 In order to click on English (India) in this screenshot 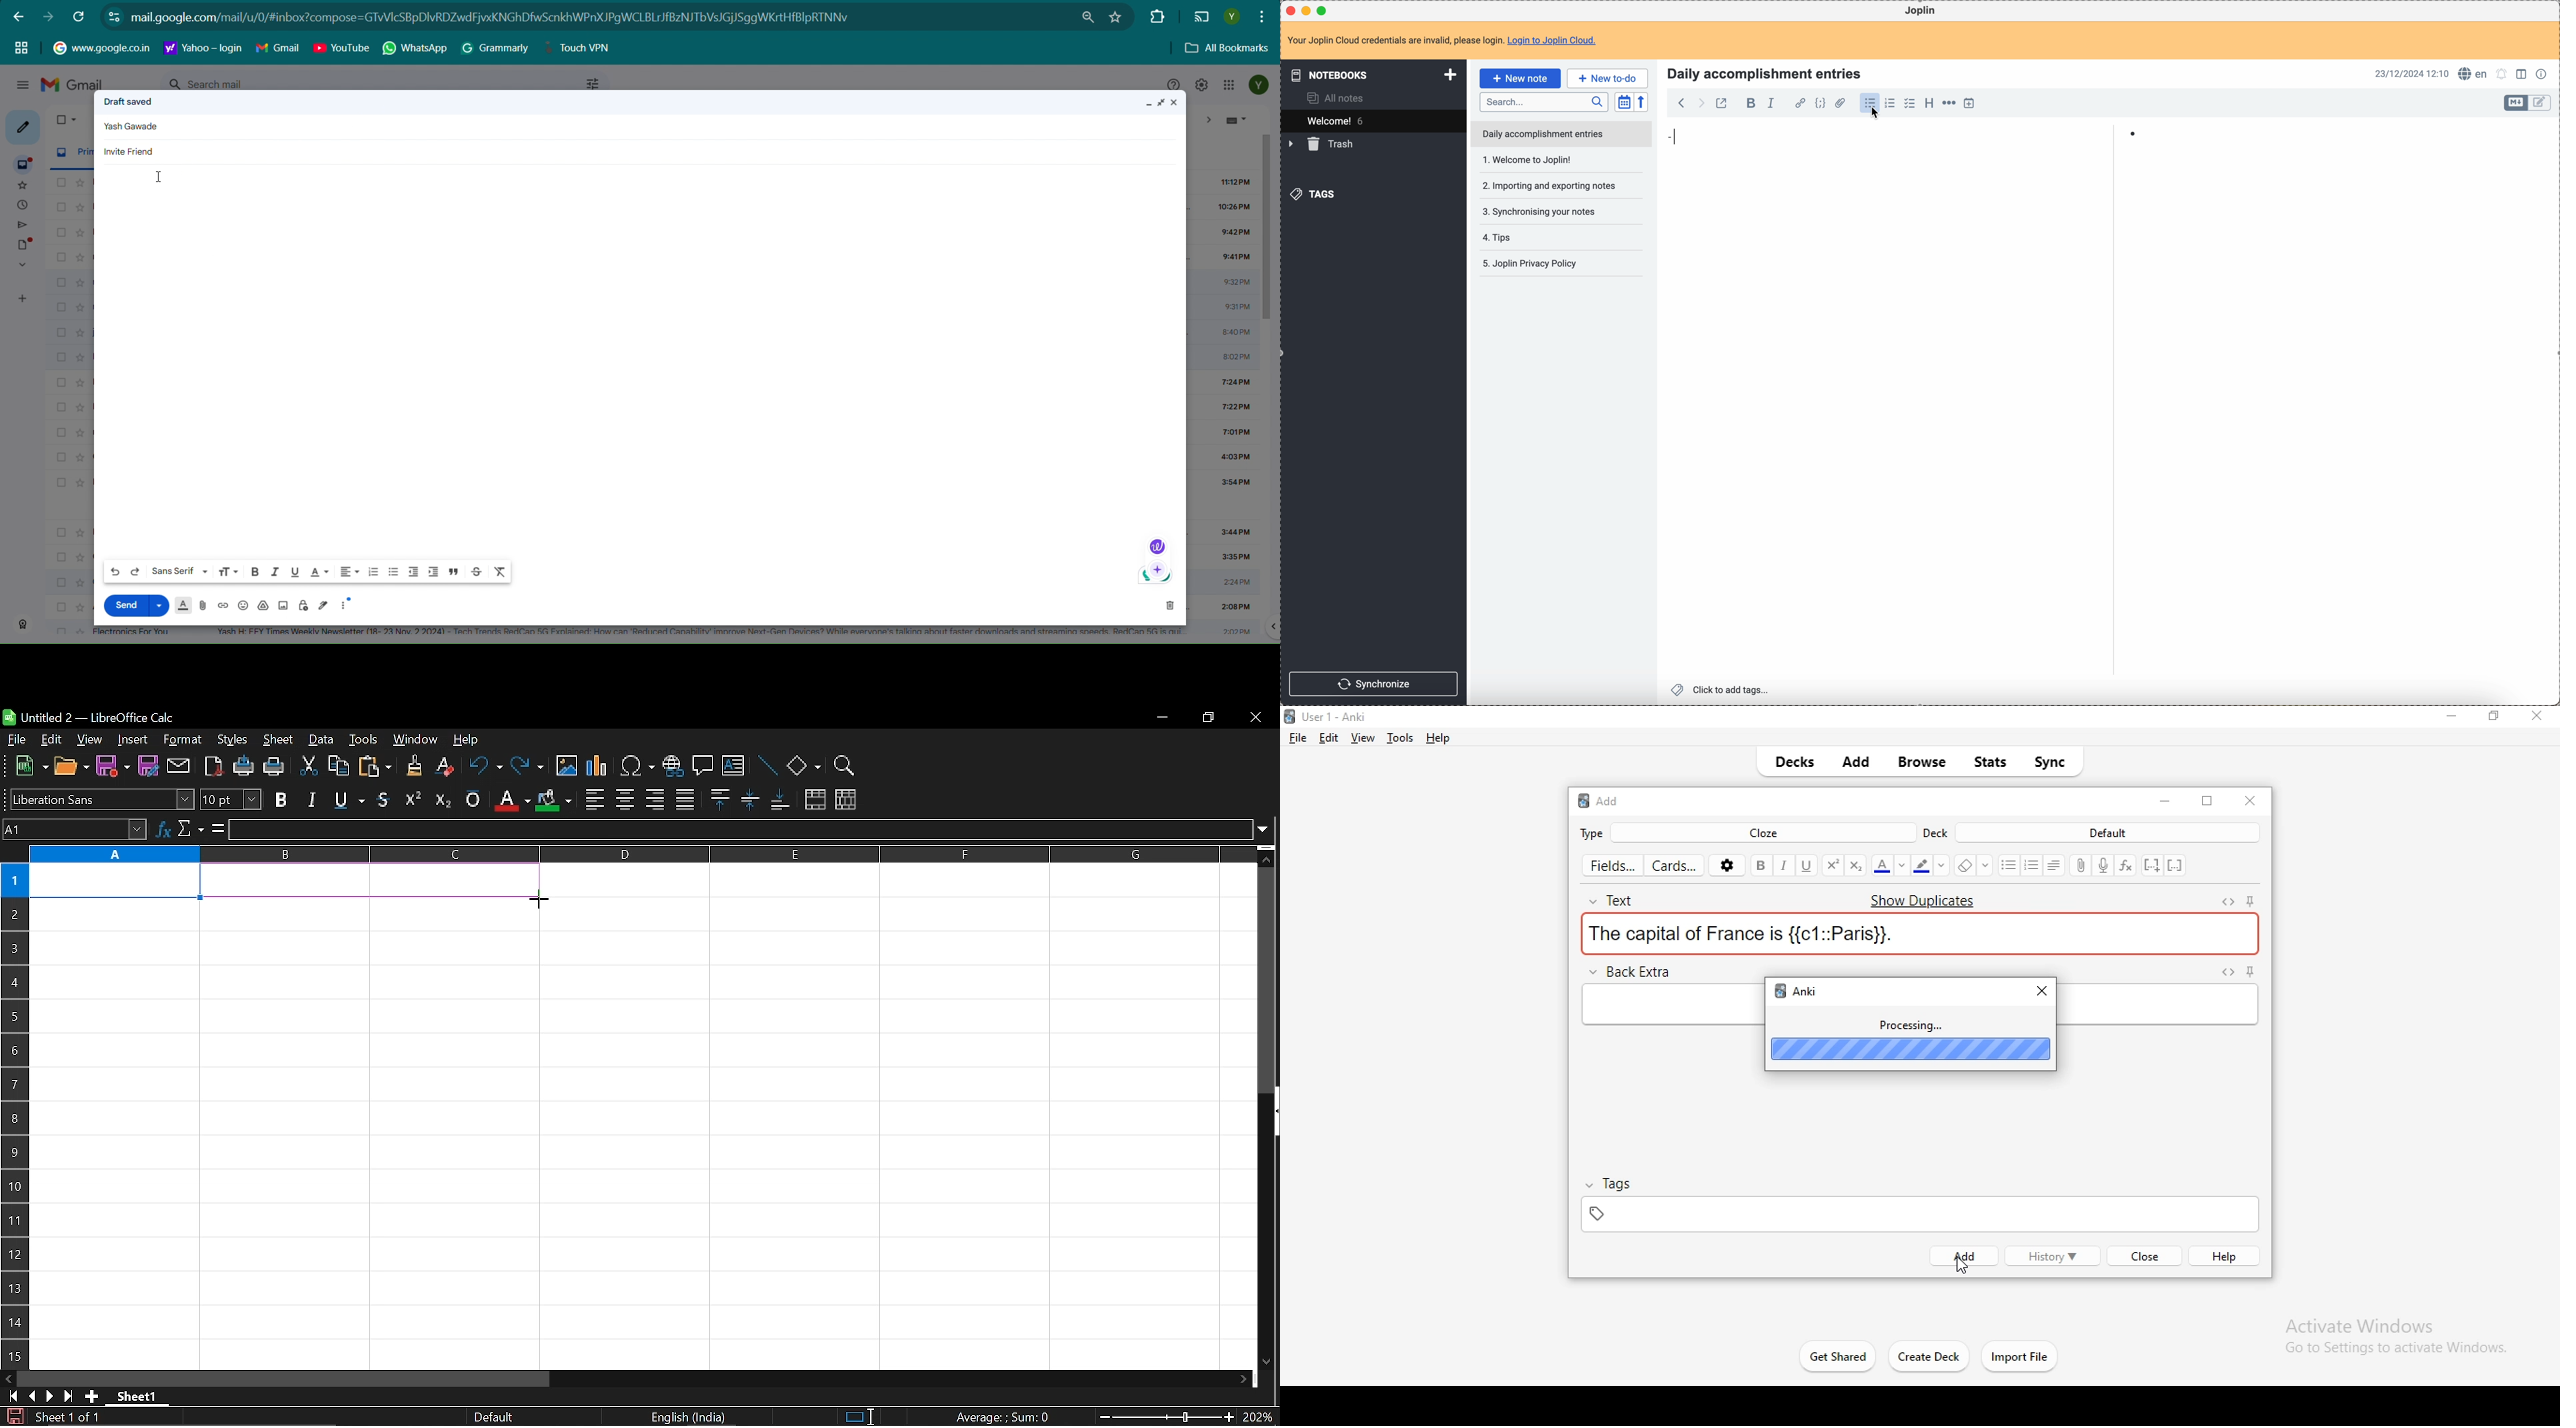, I will do `click(690, 1417)`.